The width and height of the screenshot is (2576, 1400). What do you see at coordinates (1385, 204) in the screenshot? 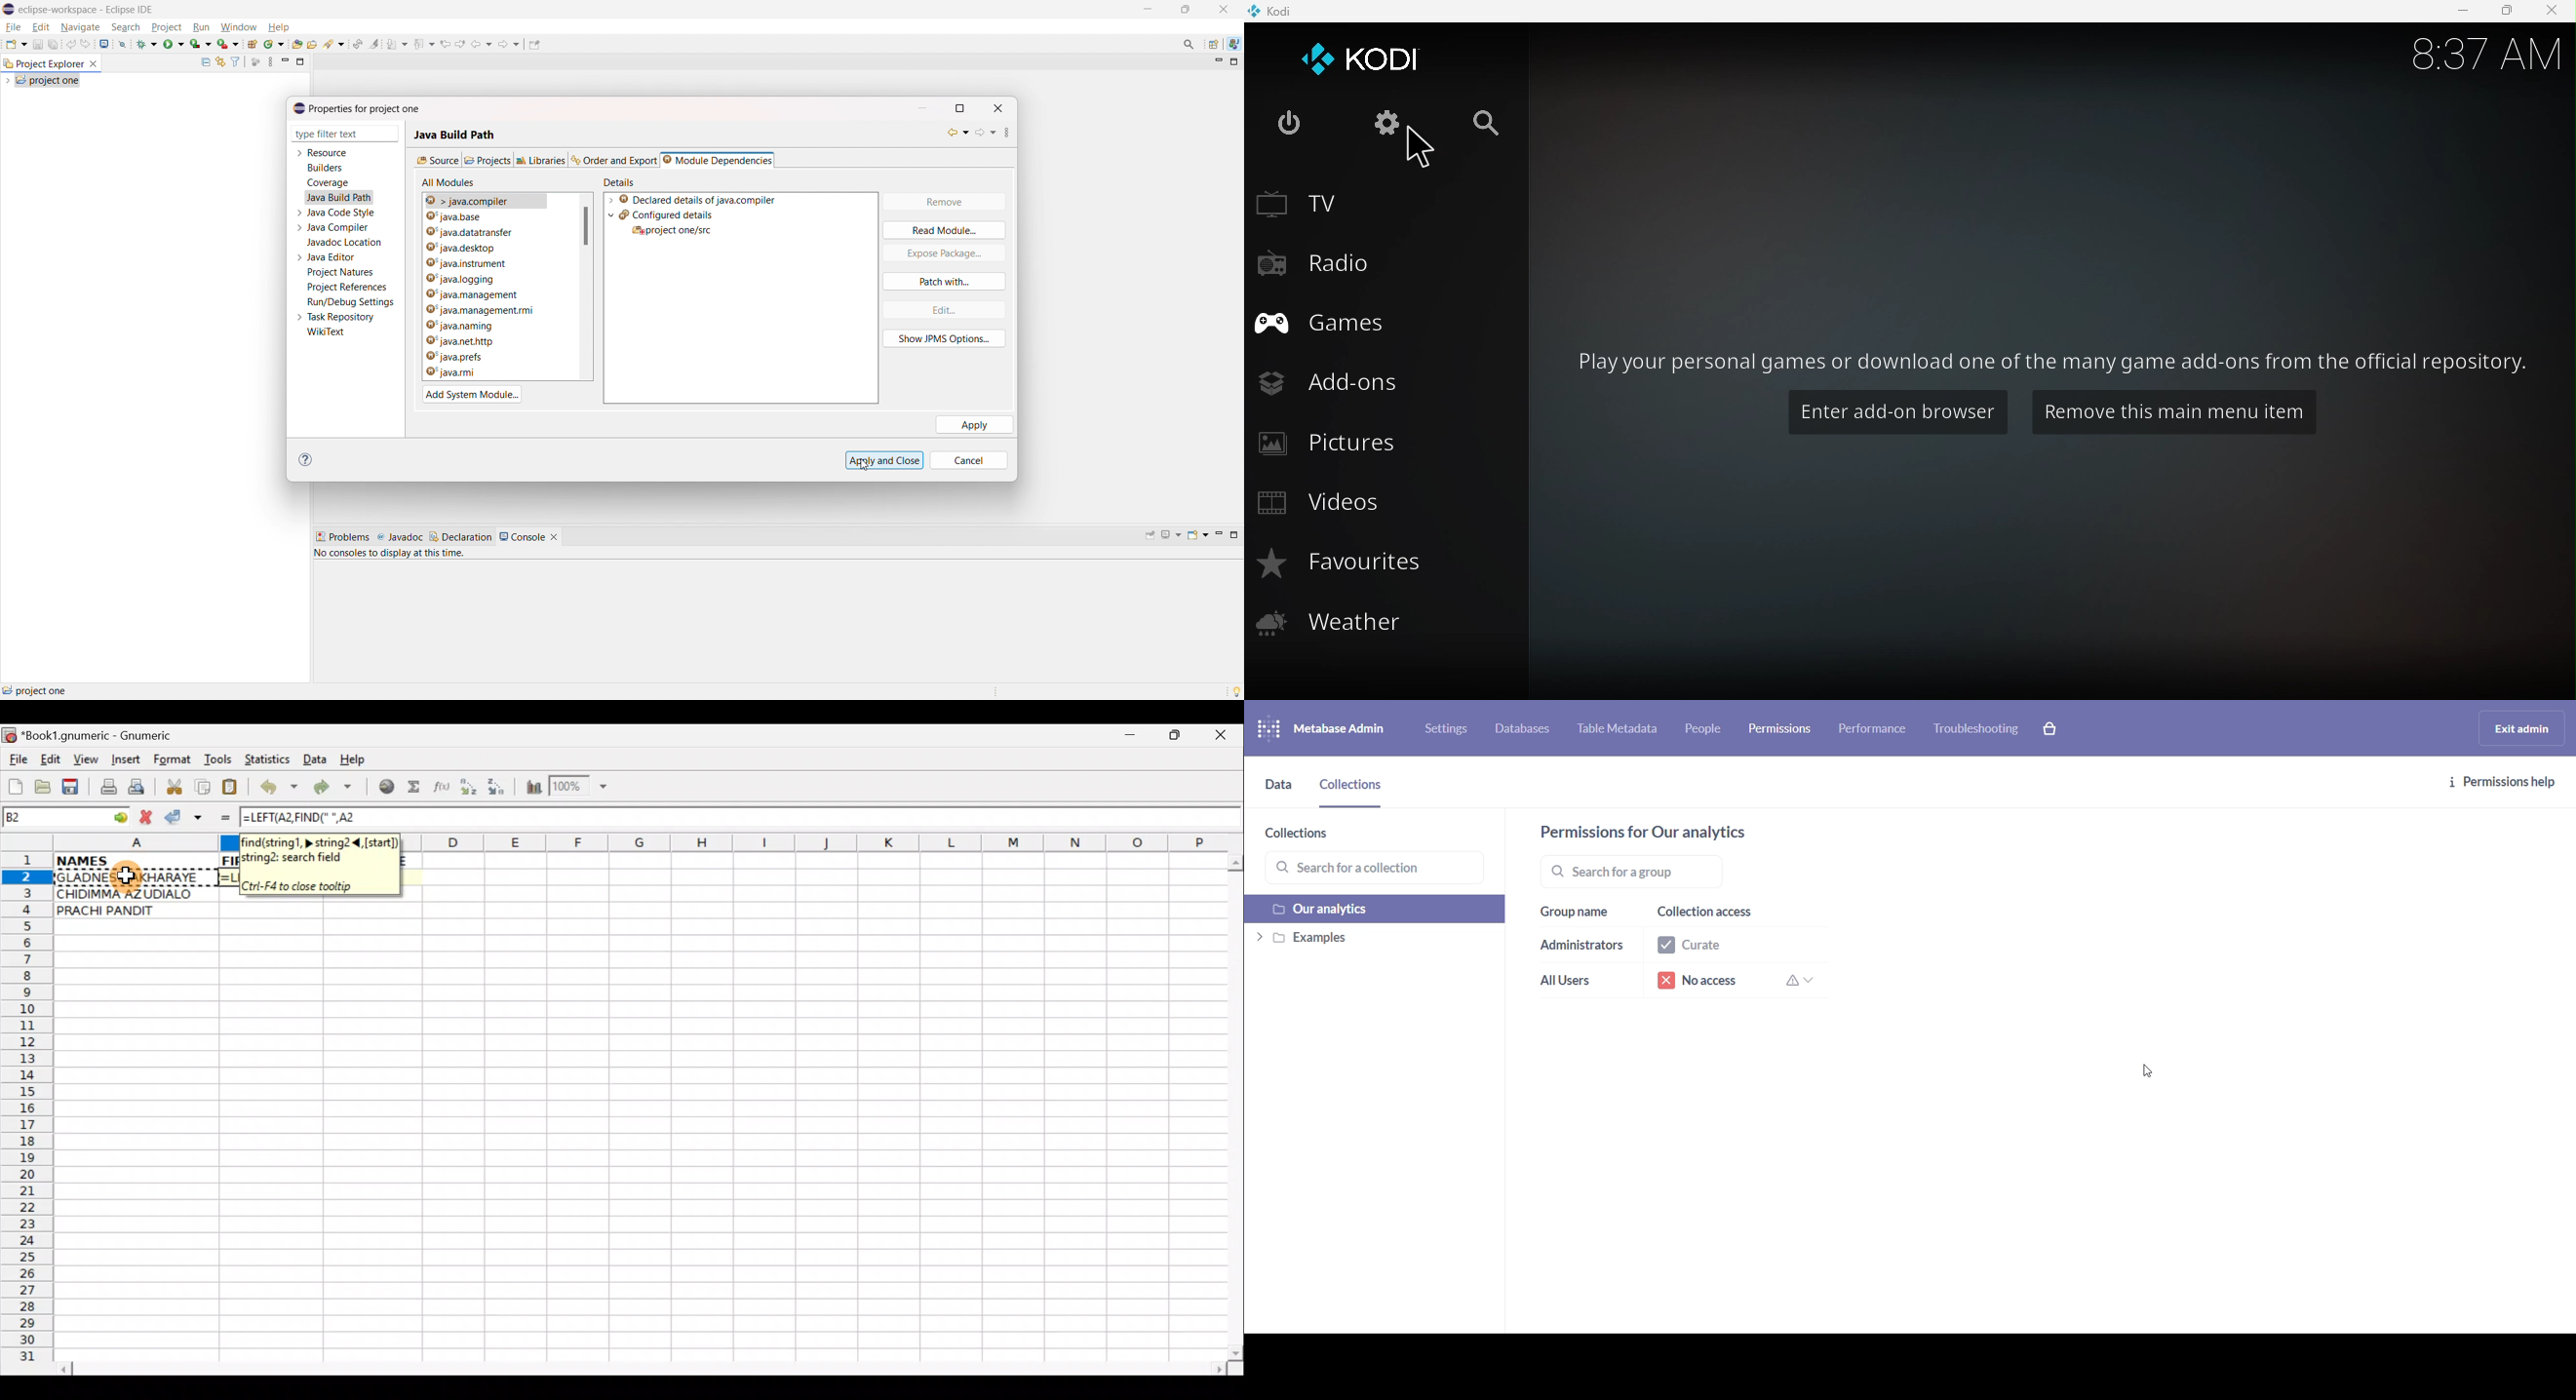
I see `TV ` at bounding box center [1385, 204].